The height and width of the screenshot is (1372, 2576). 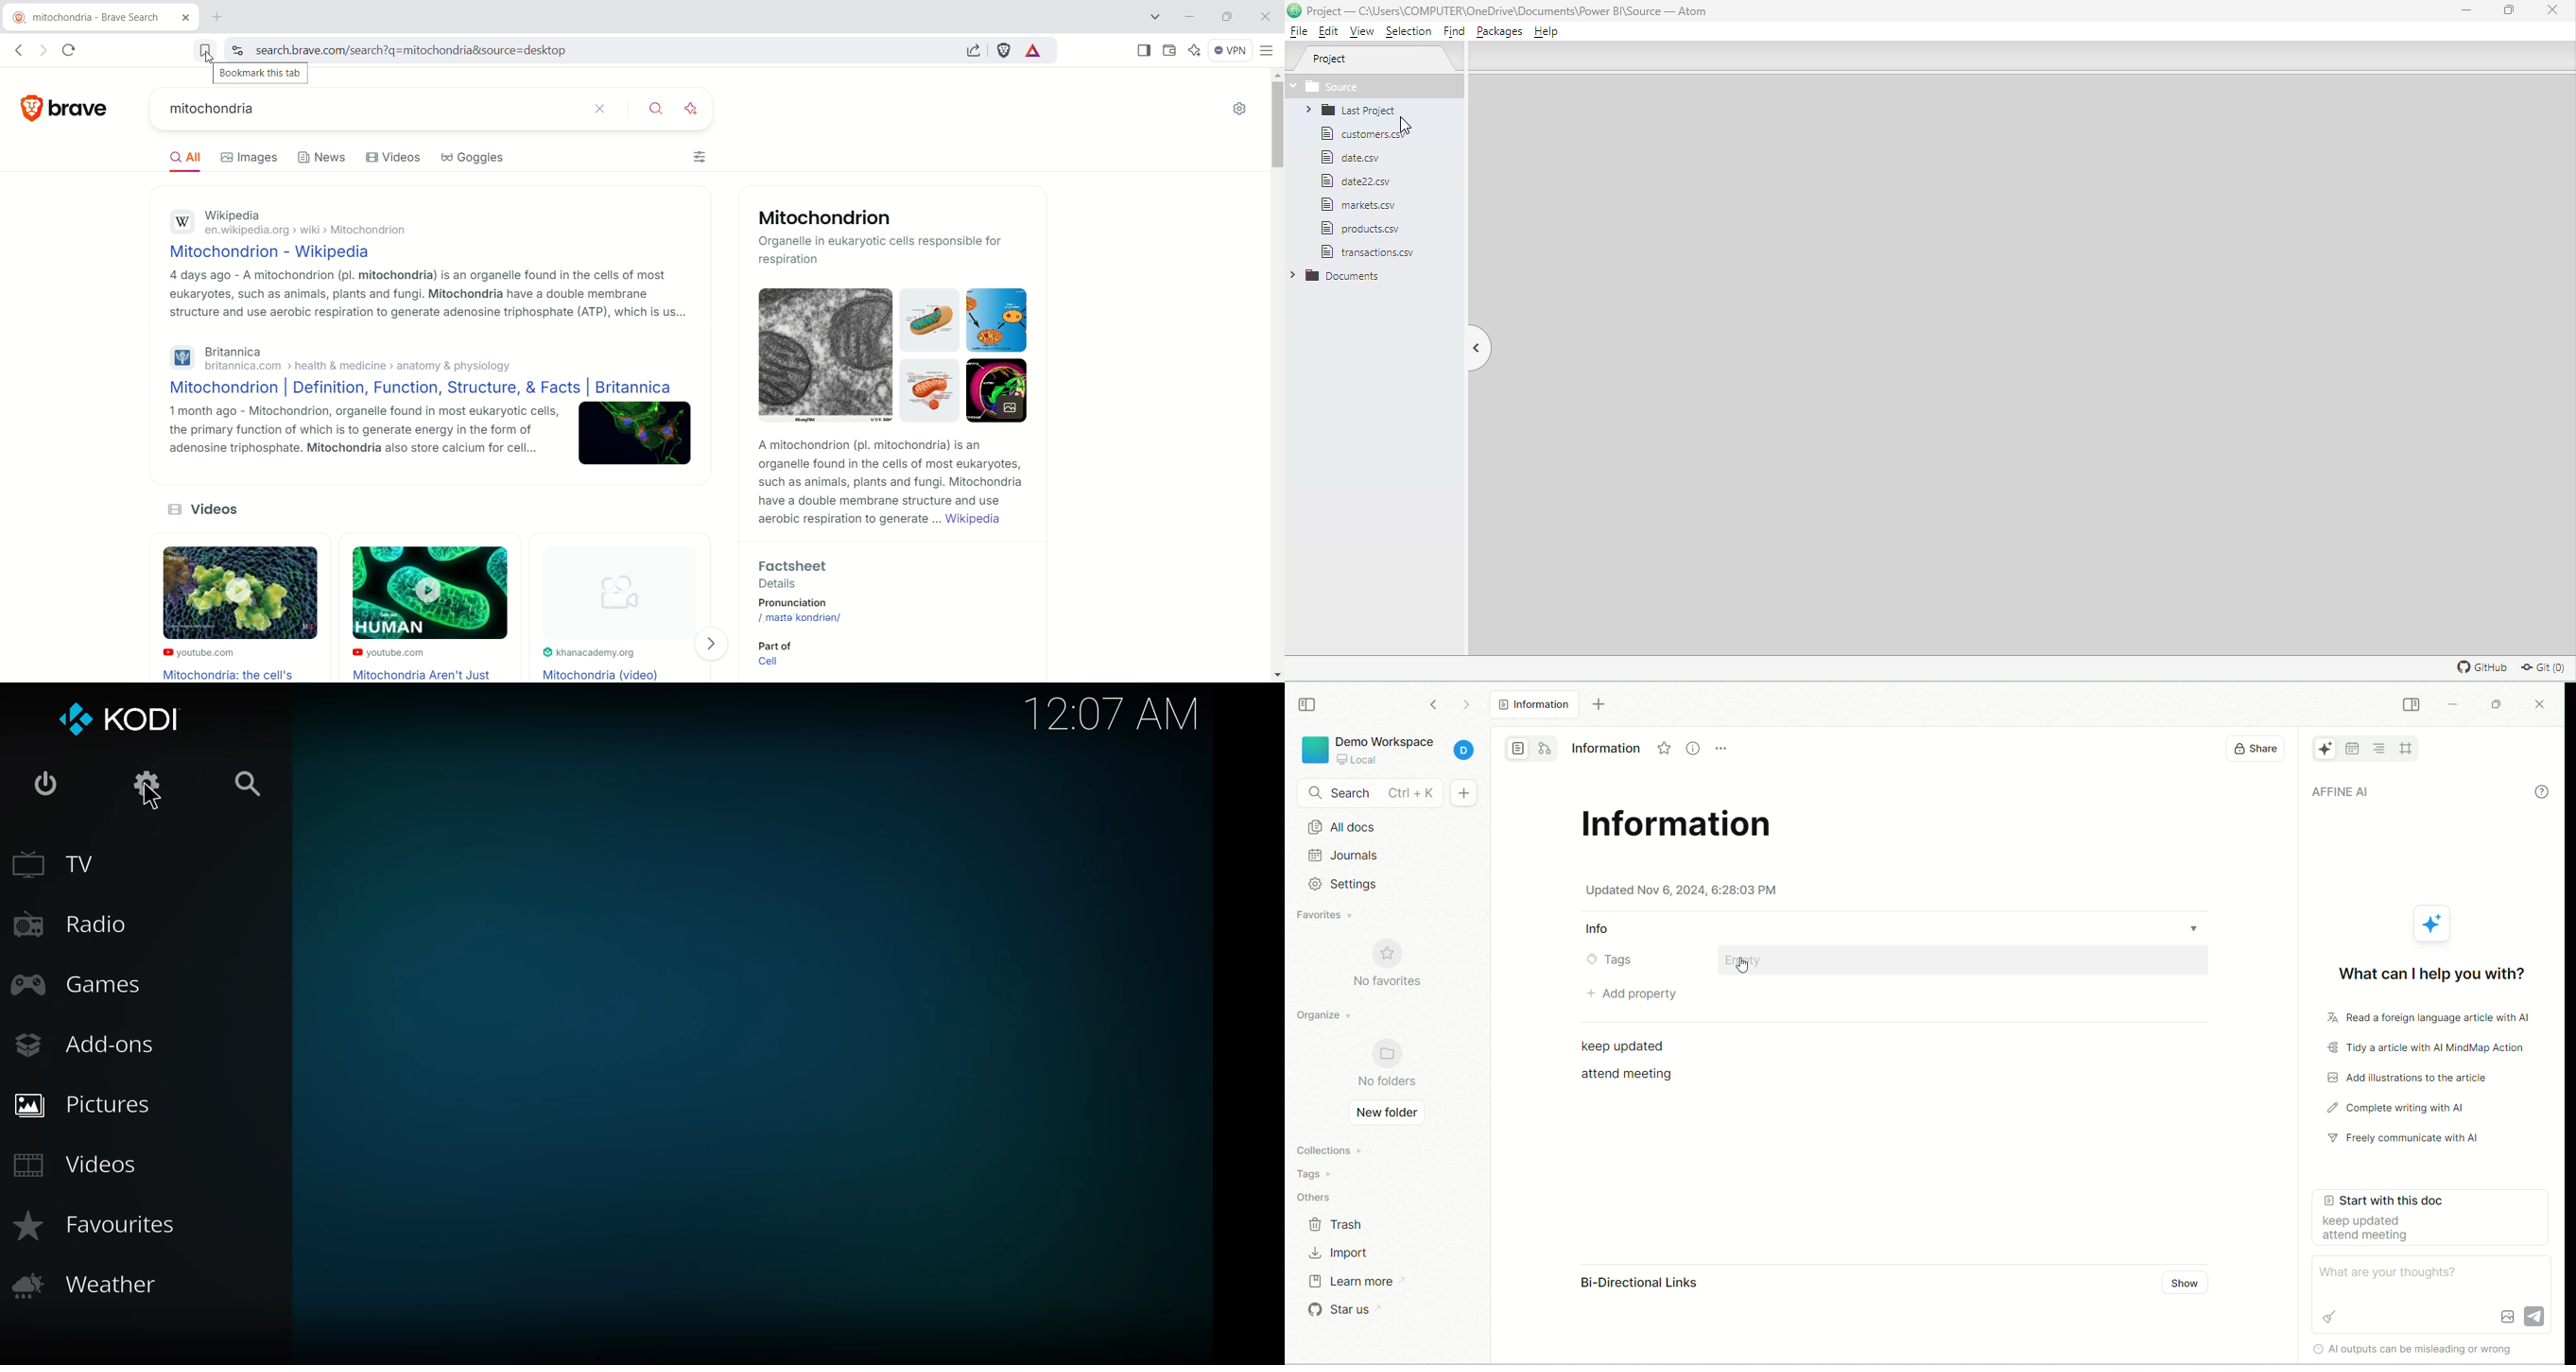 I want to click on collapse sidebar, so click(x=2411, y=704).